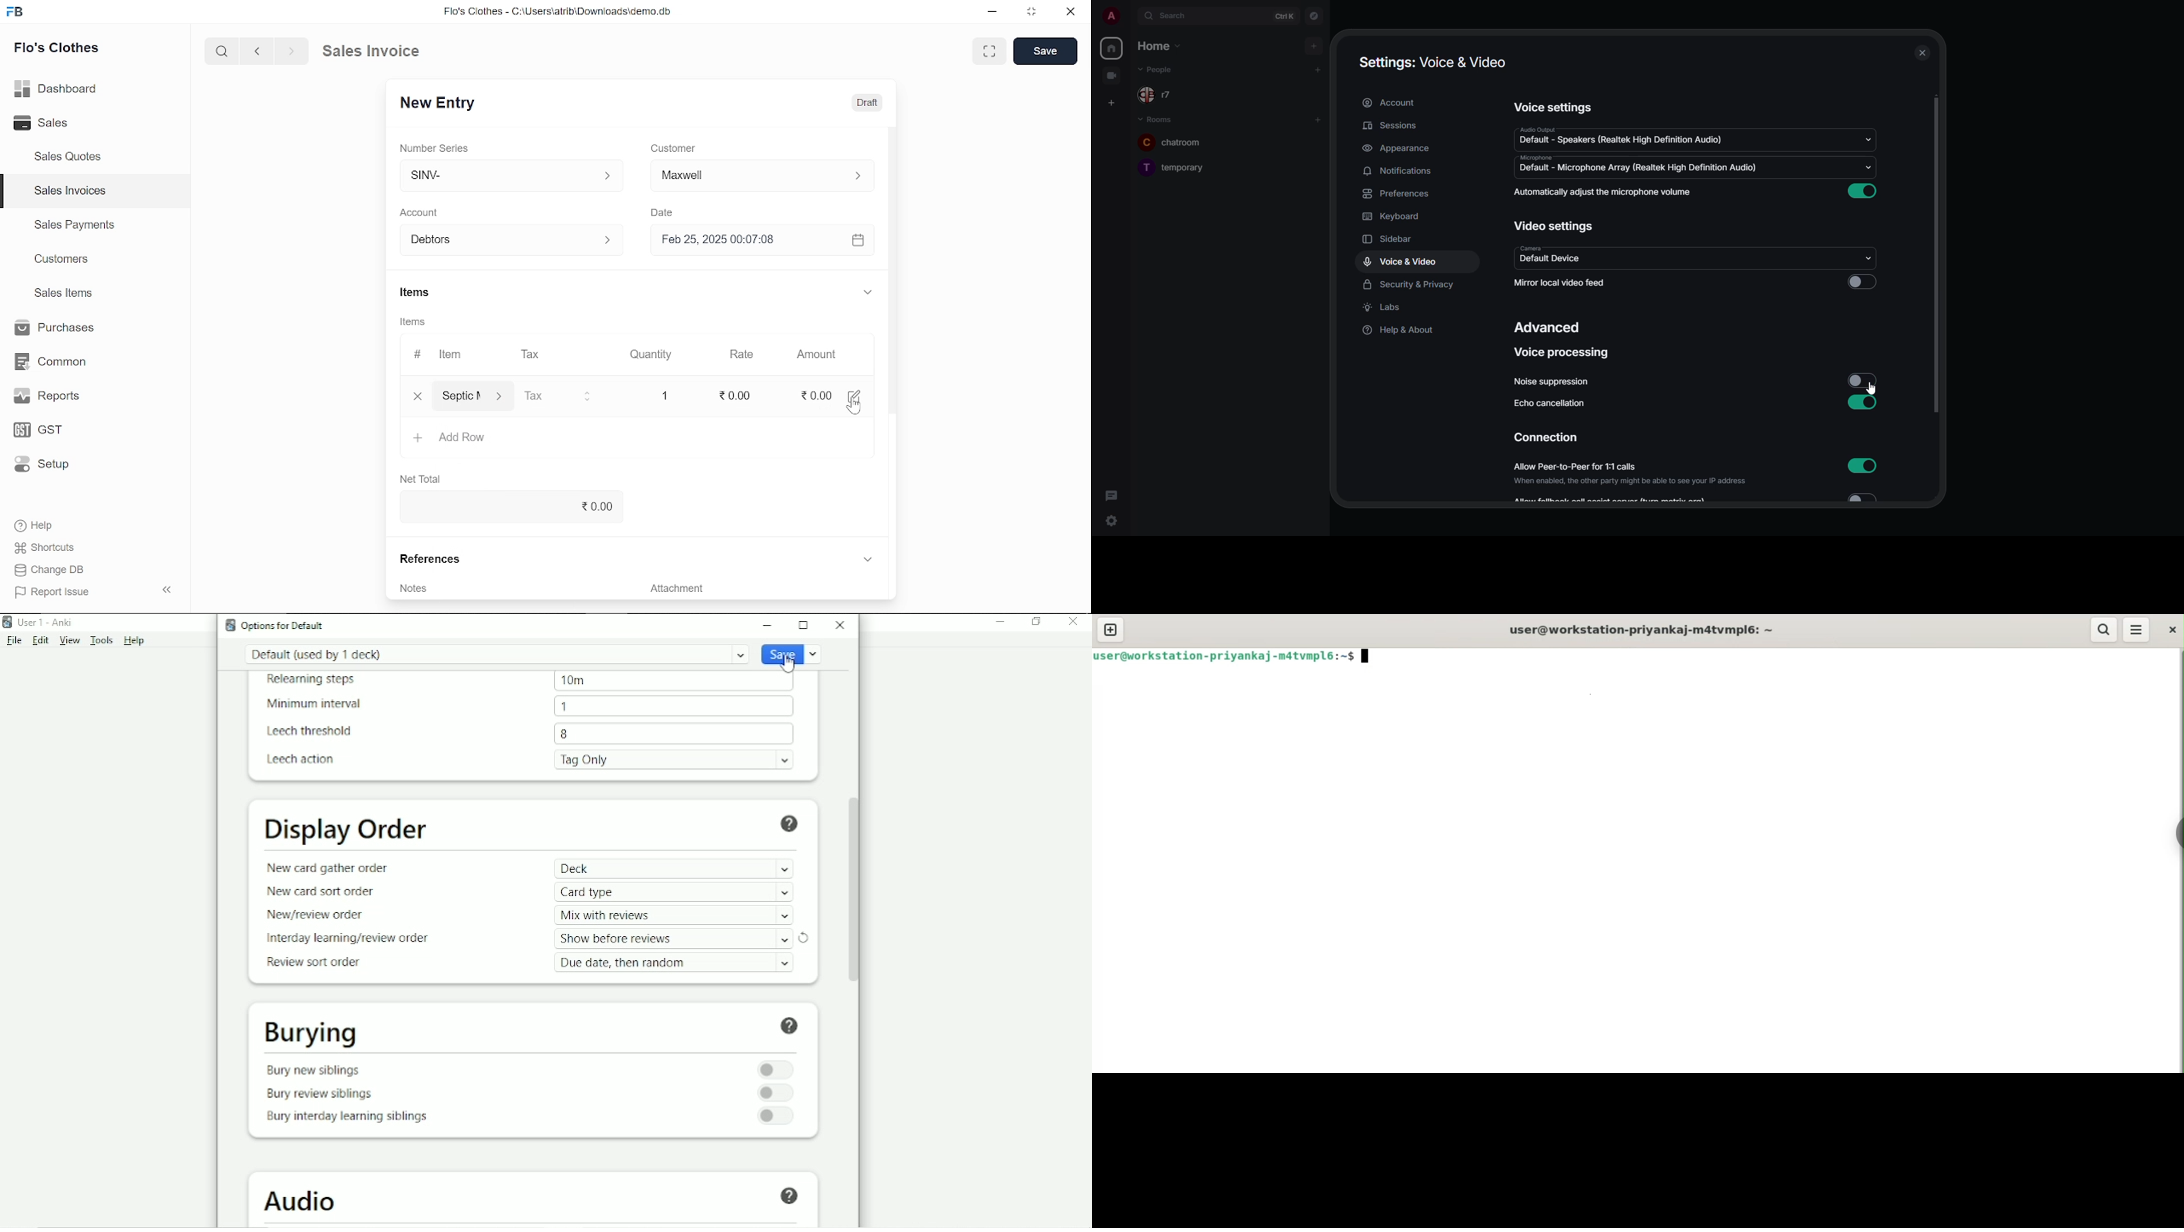  Describe the element at coordinates (322, 893) in the screenshot. I see `New card sort order` at that location.